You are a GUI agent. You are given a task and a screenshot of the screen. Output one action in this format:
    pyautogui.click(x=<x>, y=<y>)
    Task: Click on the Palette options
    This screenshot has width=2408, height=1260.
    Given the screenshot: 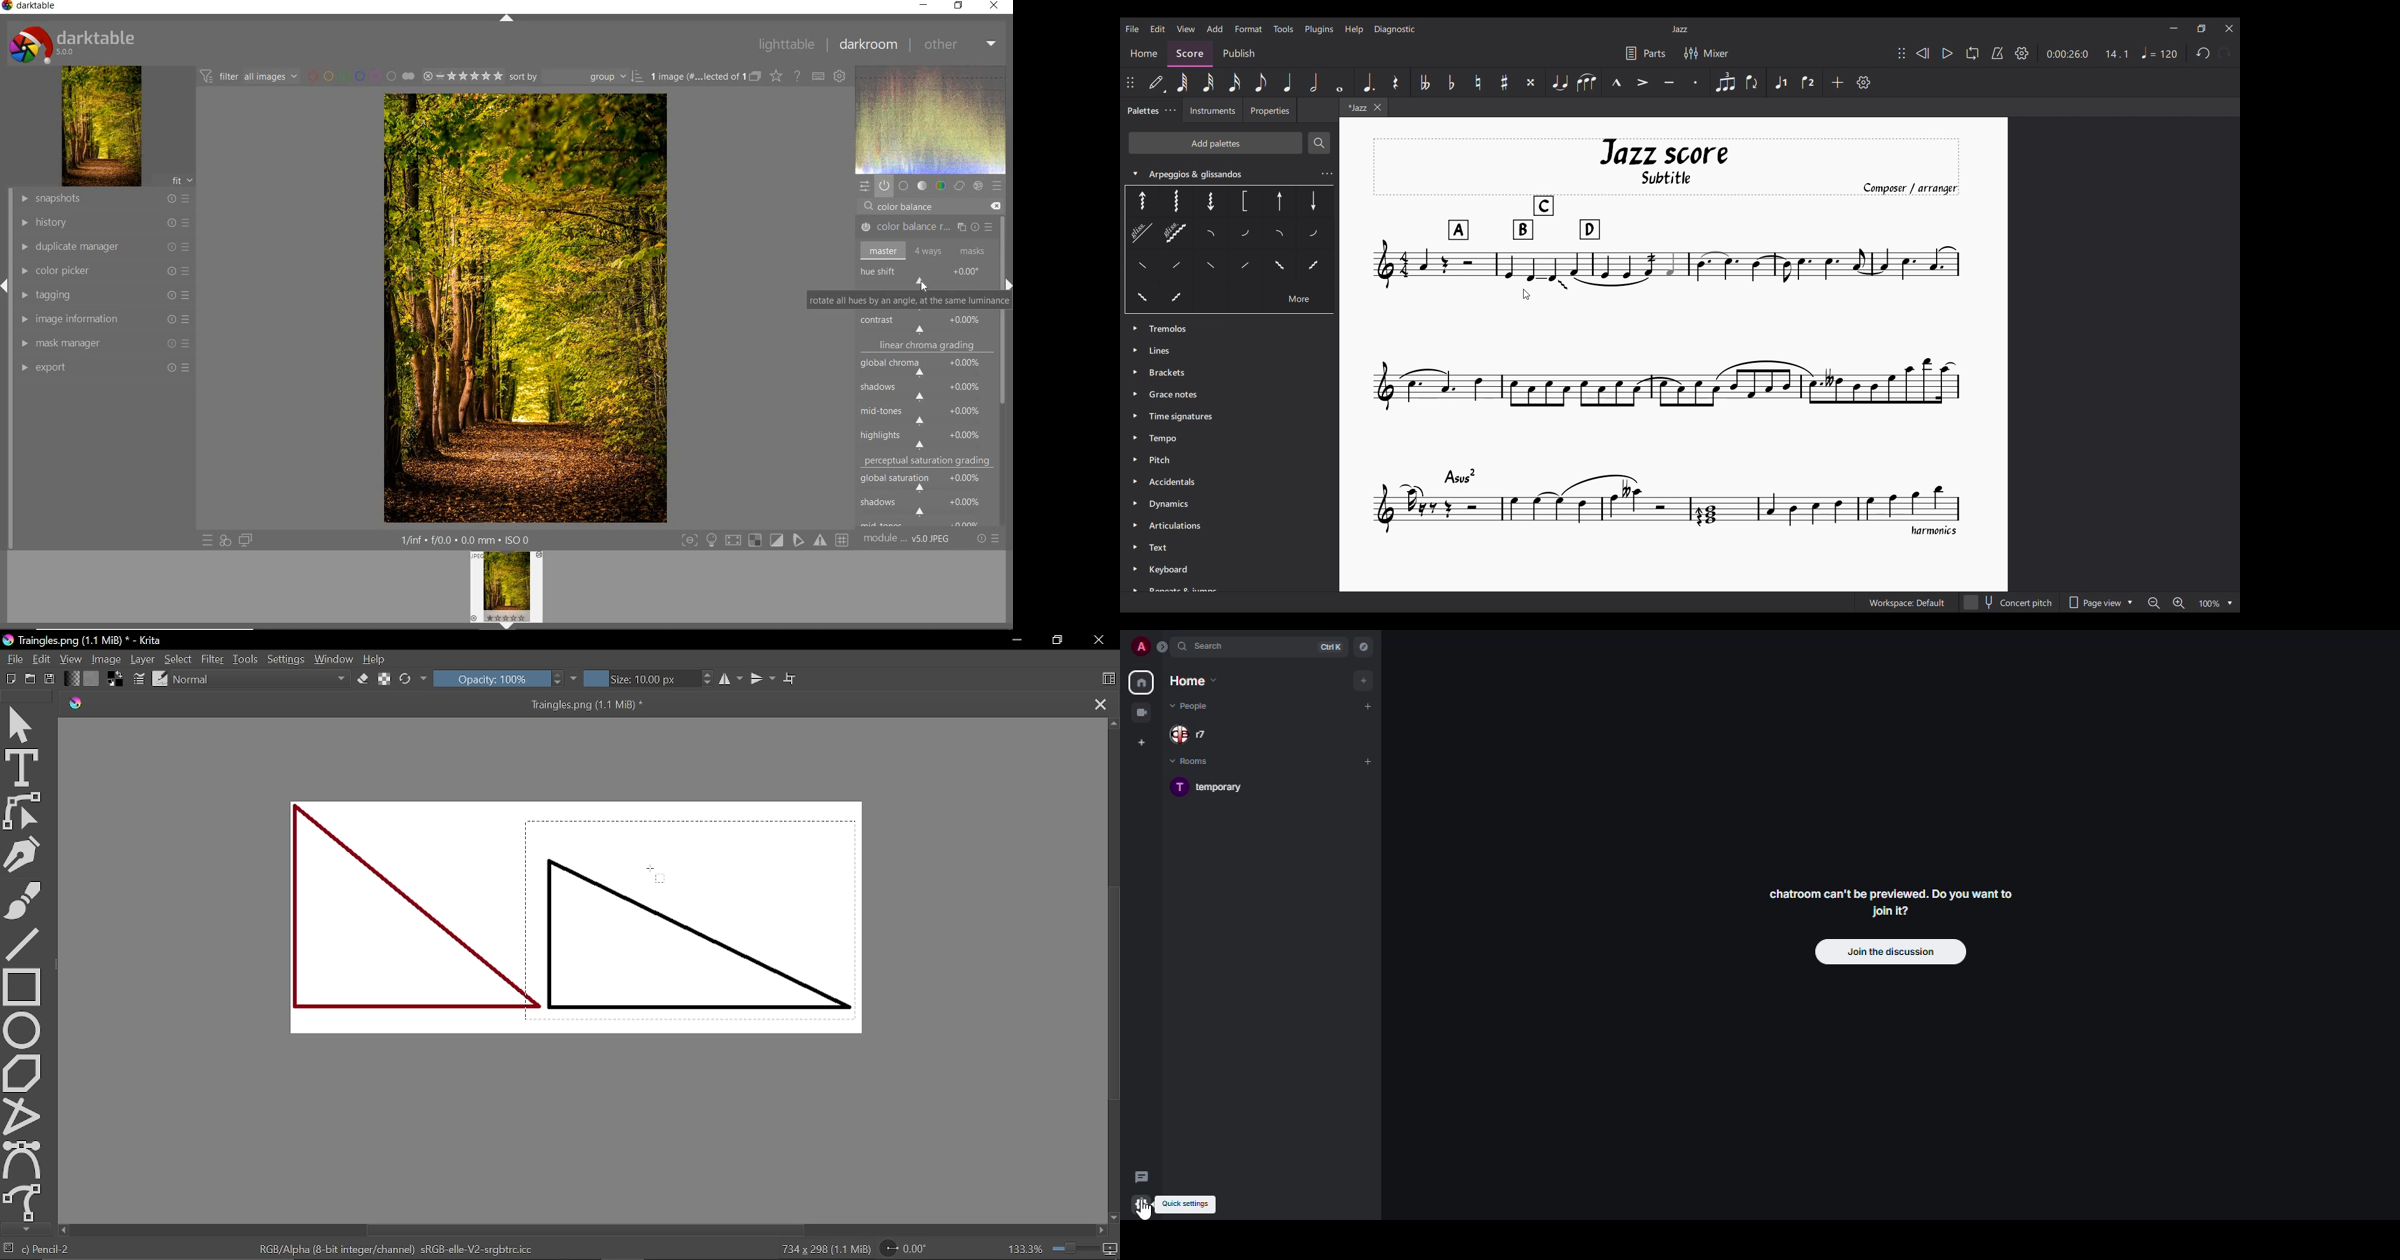 What is the action you would take?
    pyautogui.click(x=1172, y=329)
    